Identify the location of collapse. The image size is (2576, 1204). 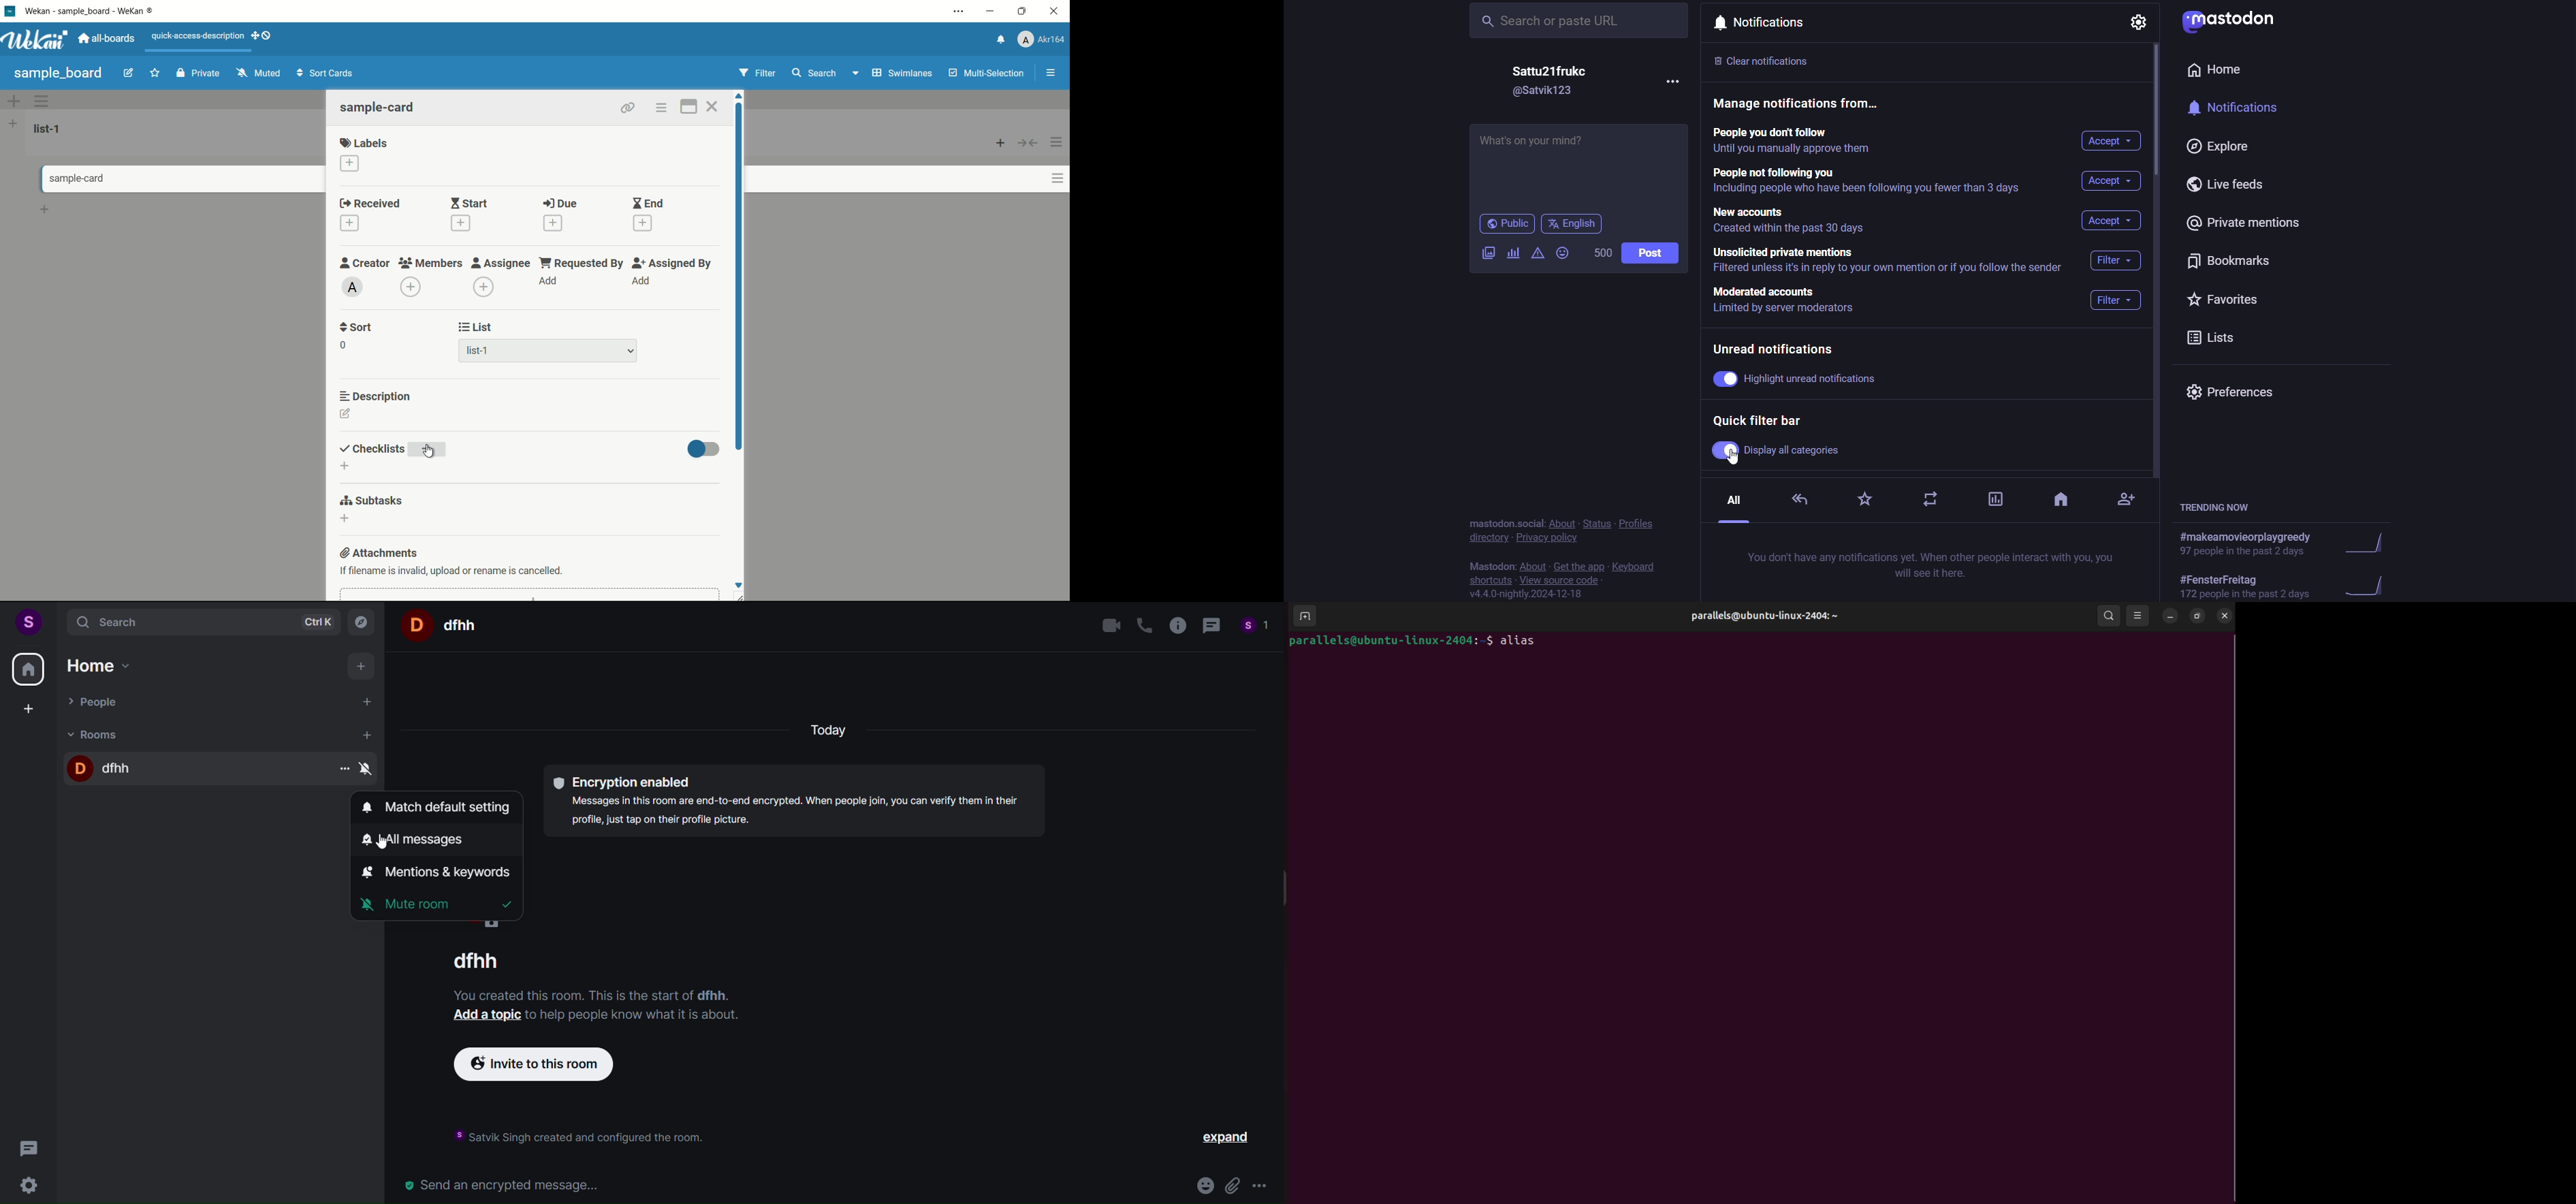
(1029, 143).